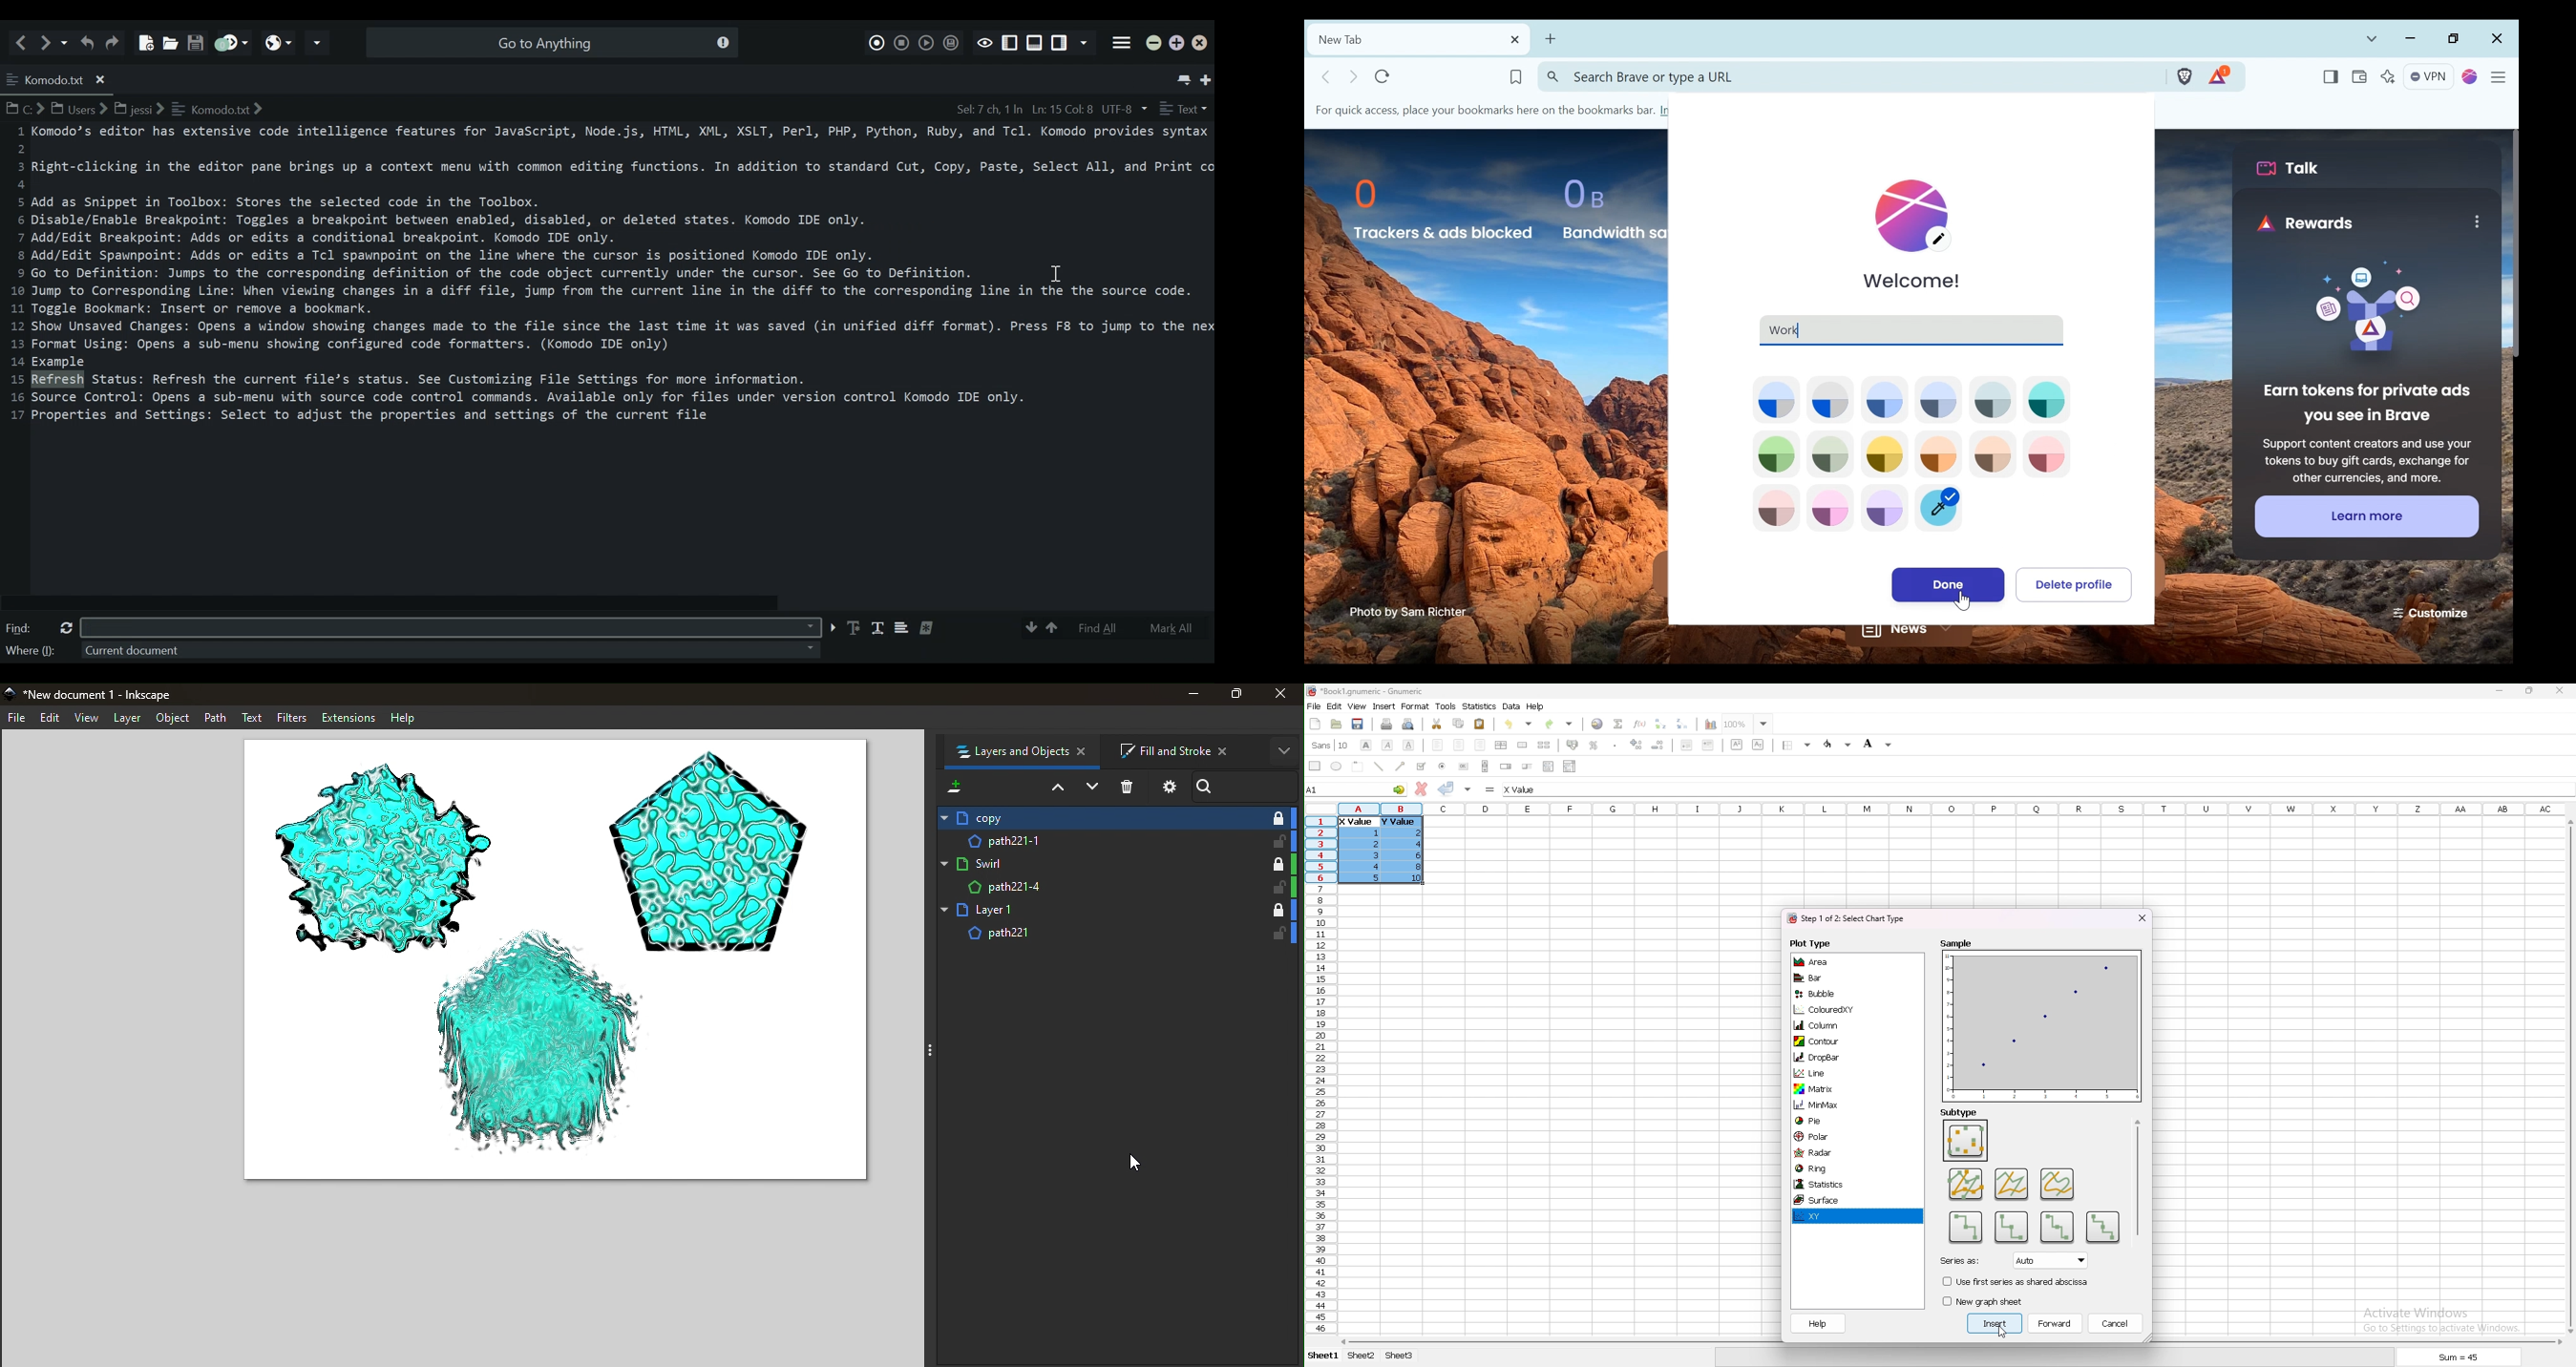 This screenshot has width=2576, height=1372. I want to click on rows, so click(1318, 1073).